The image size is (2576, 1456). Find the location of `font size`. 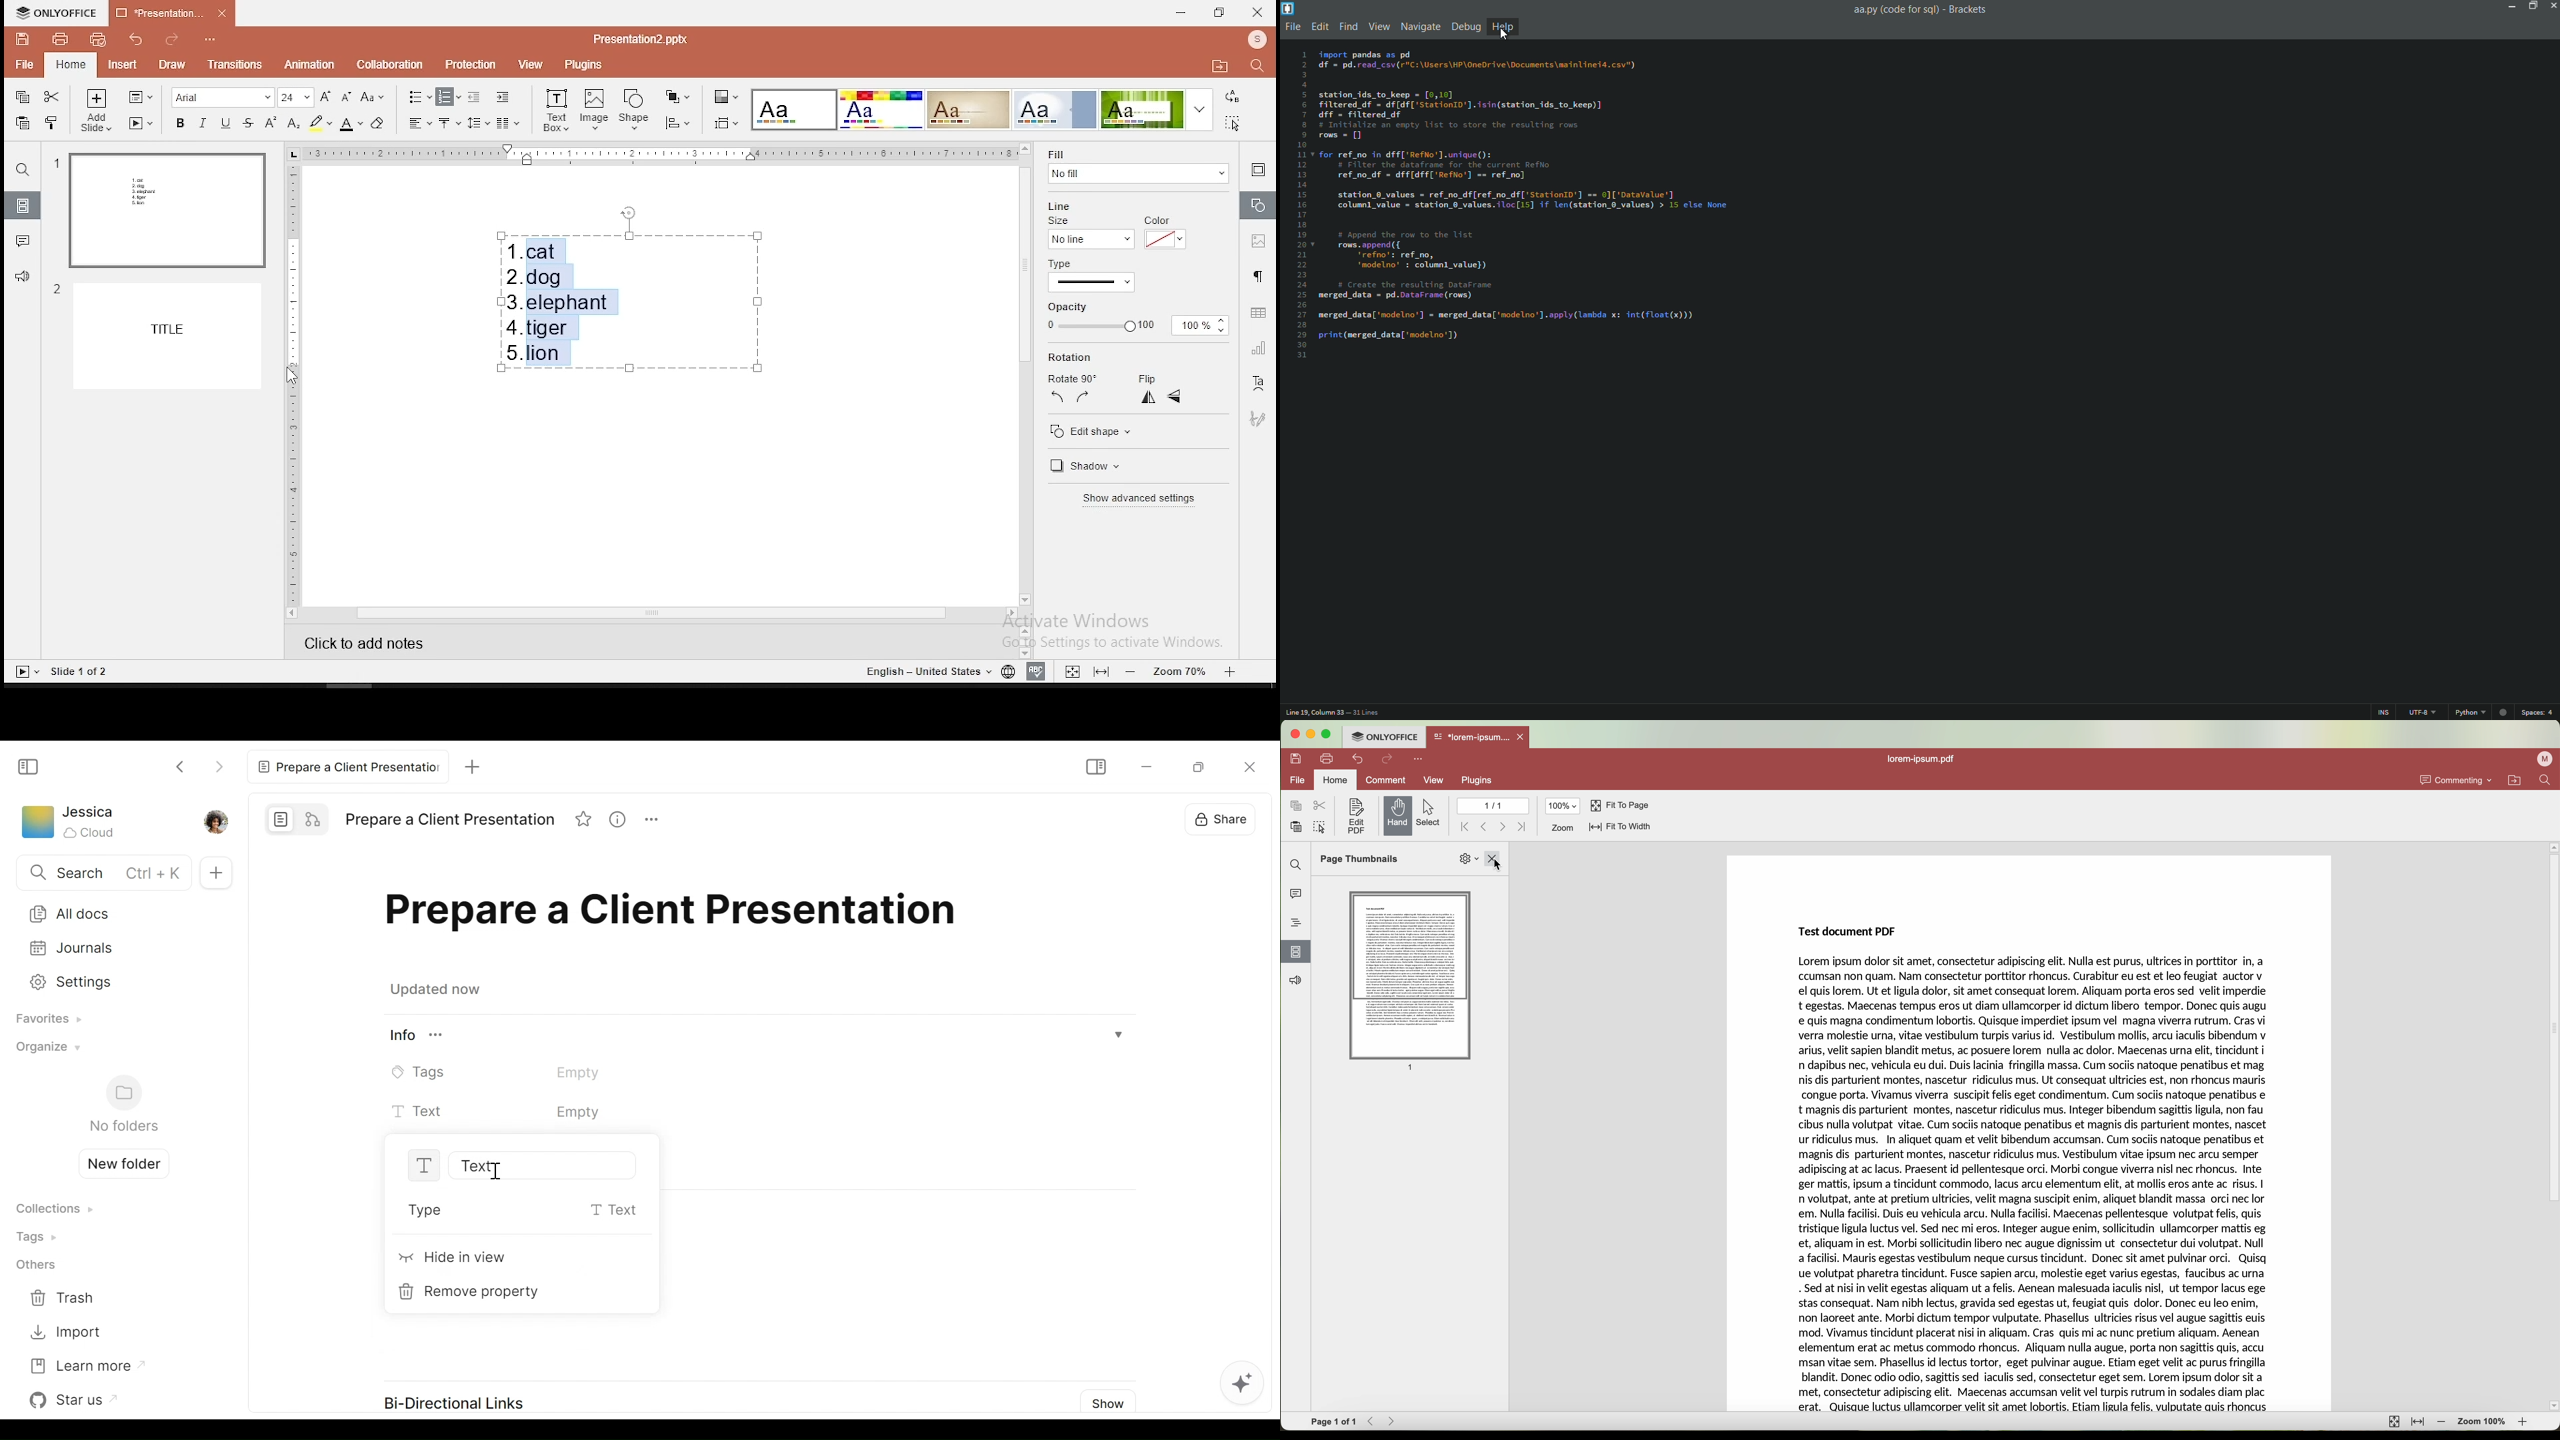

font size is located at coordinates (296, 97).